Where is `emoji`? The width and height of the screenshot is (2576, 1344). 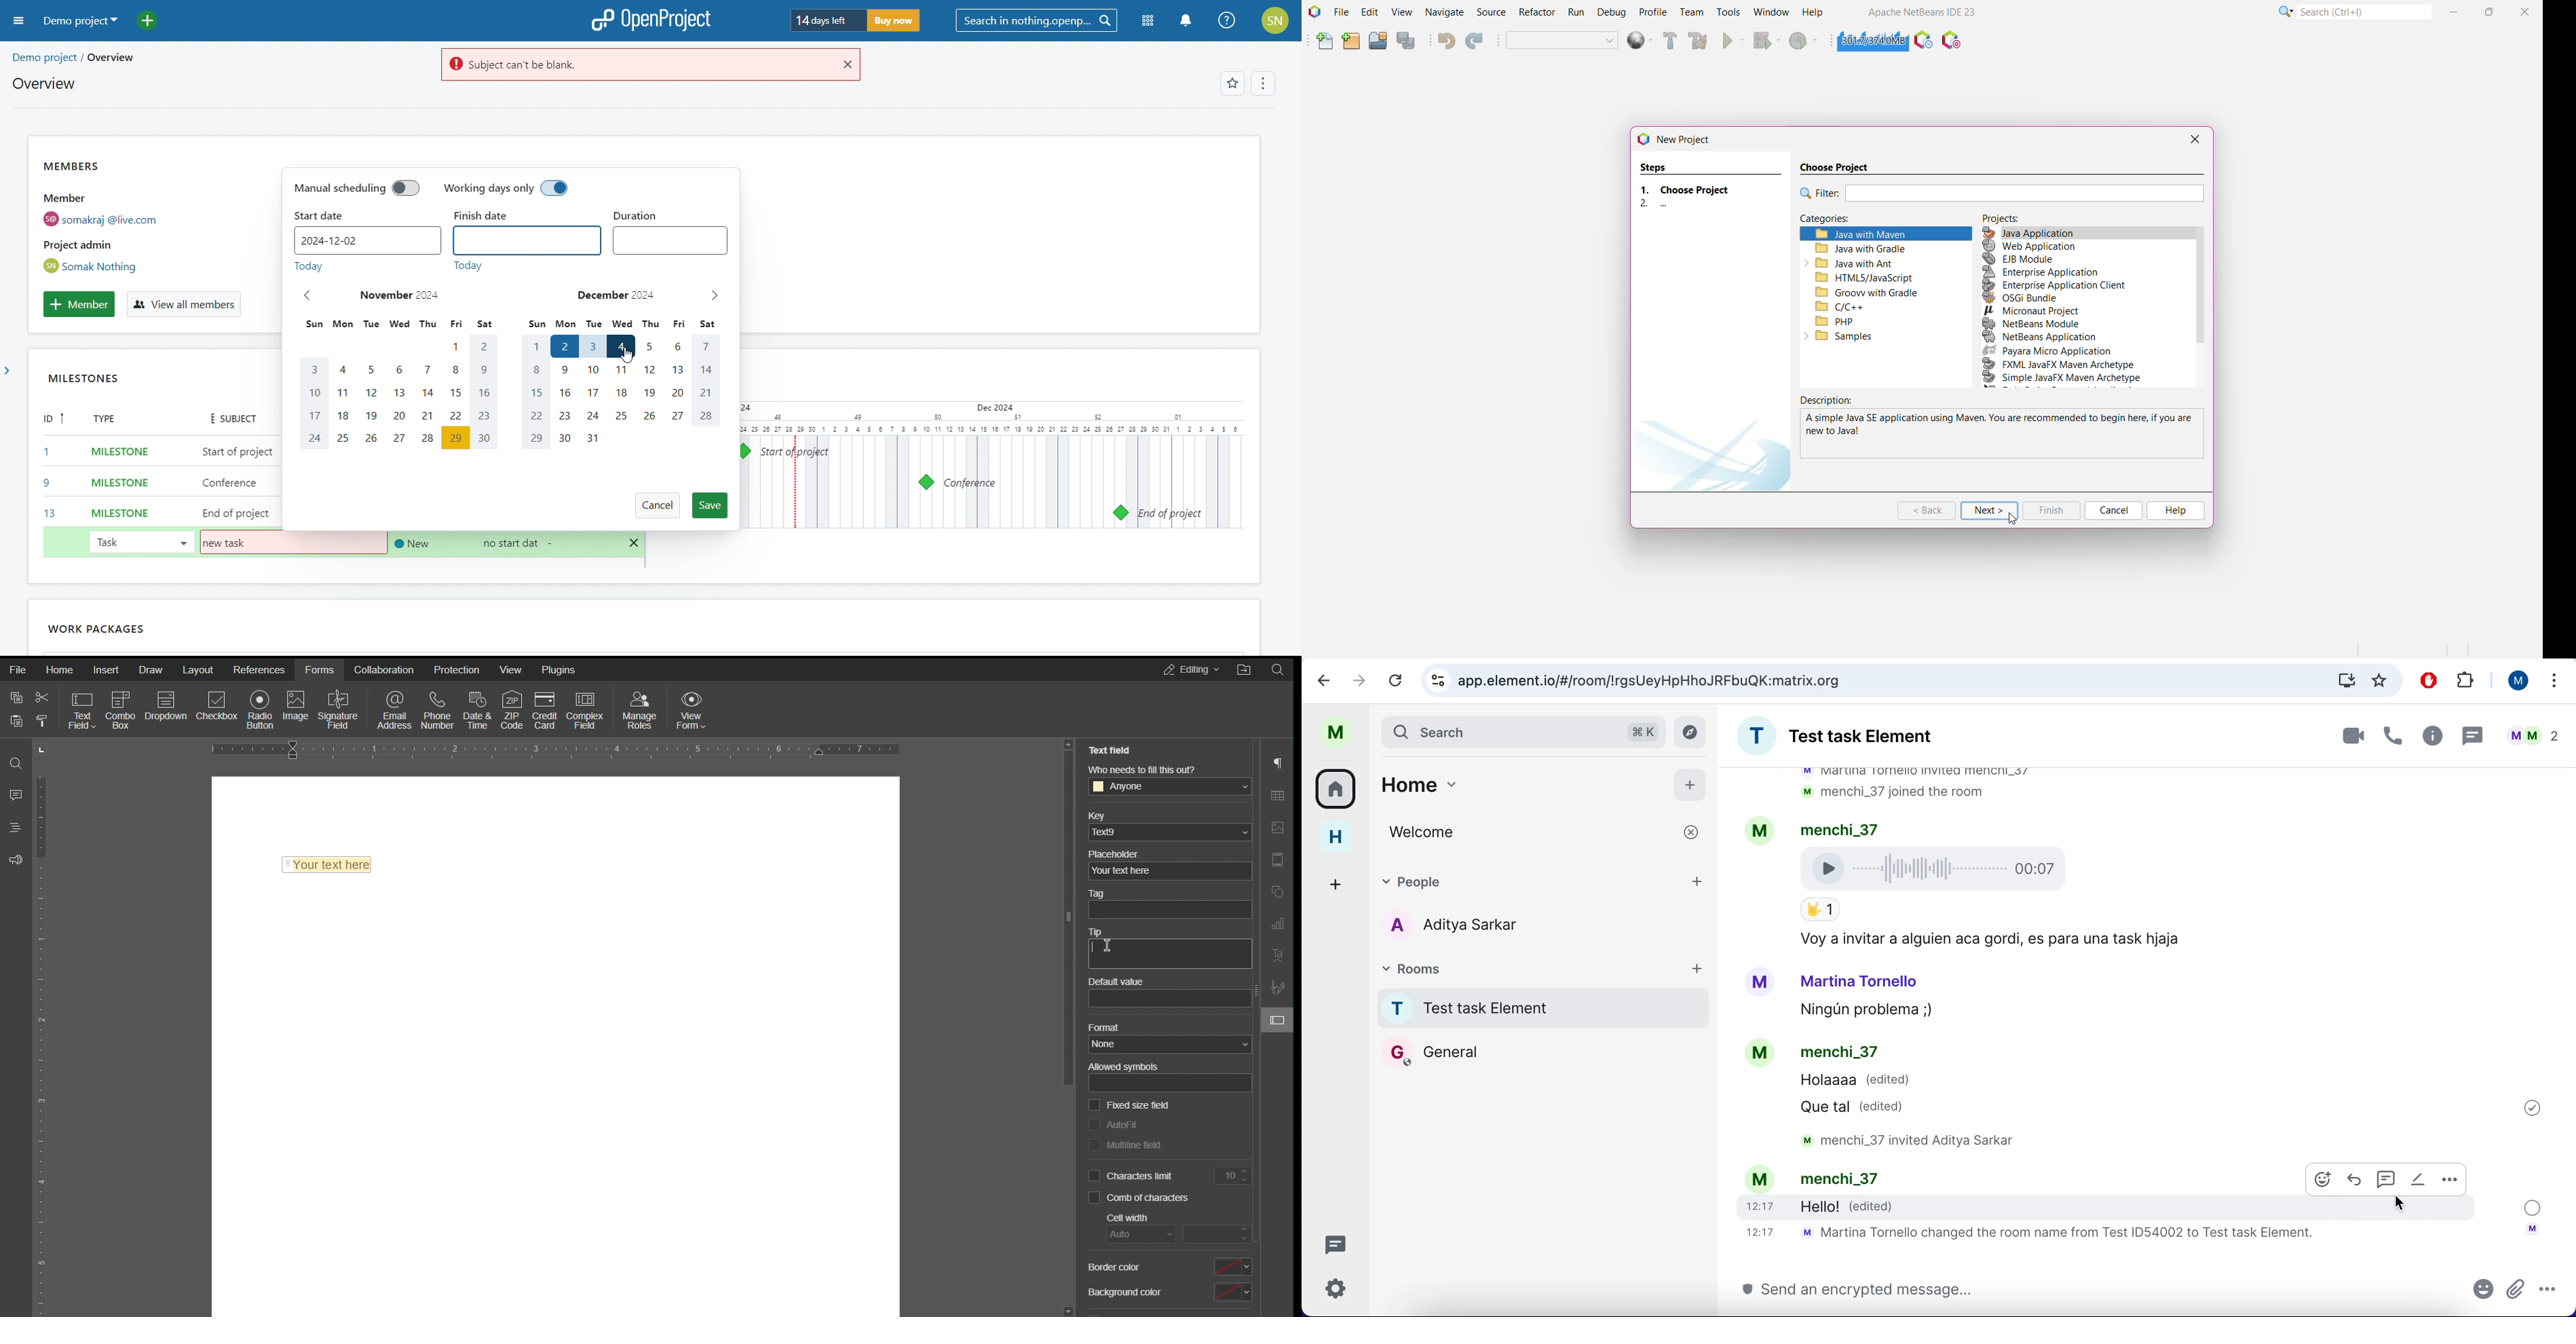
emoji is located at coordinates (2324, 1180).